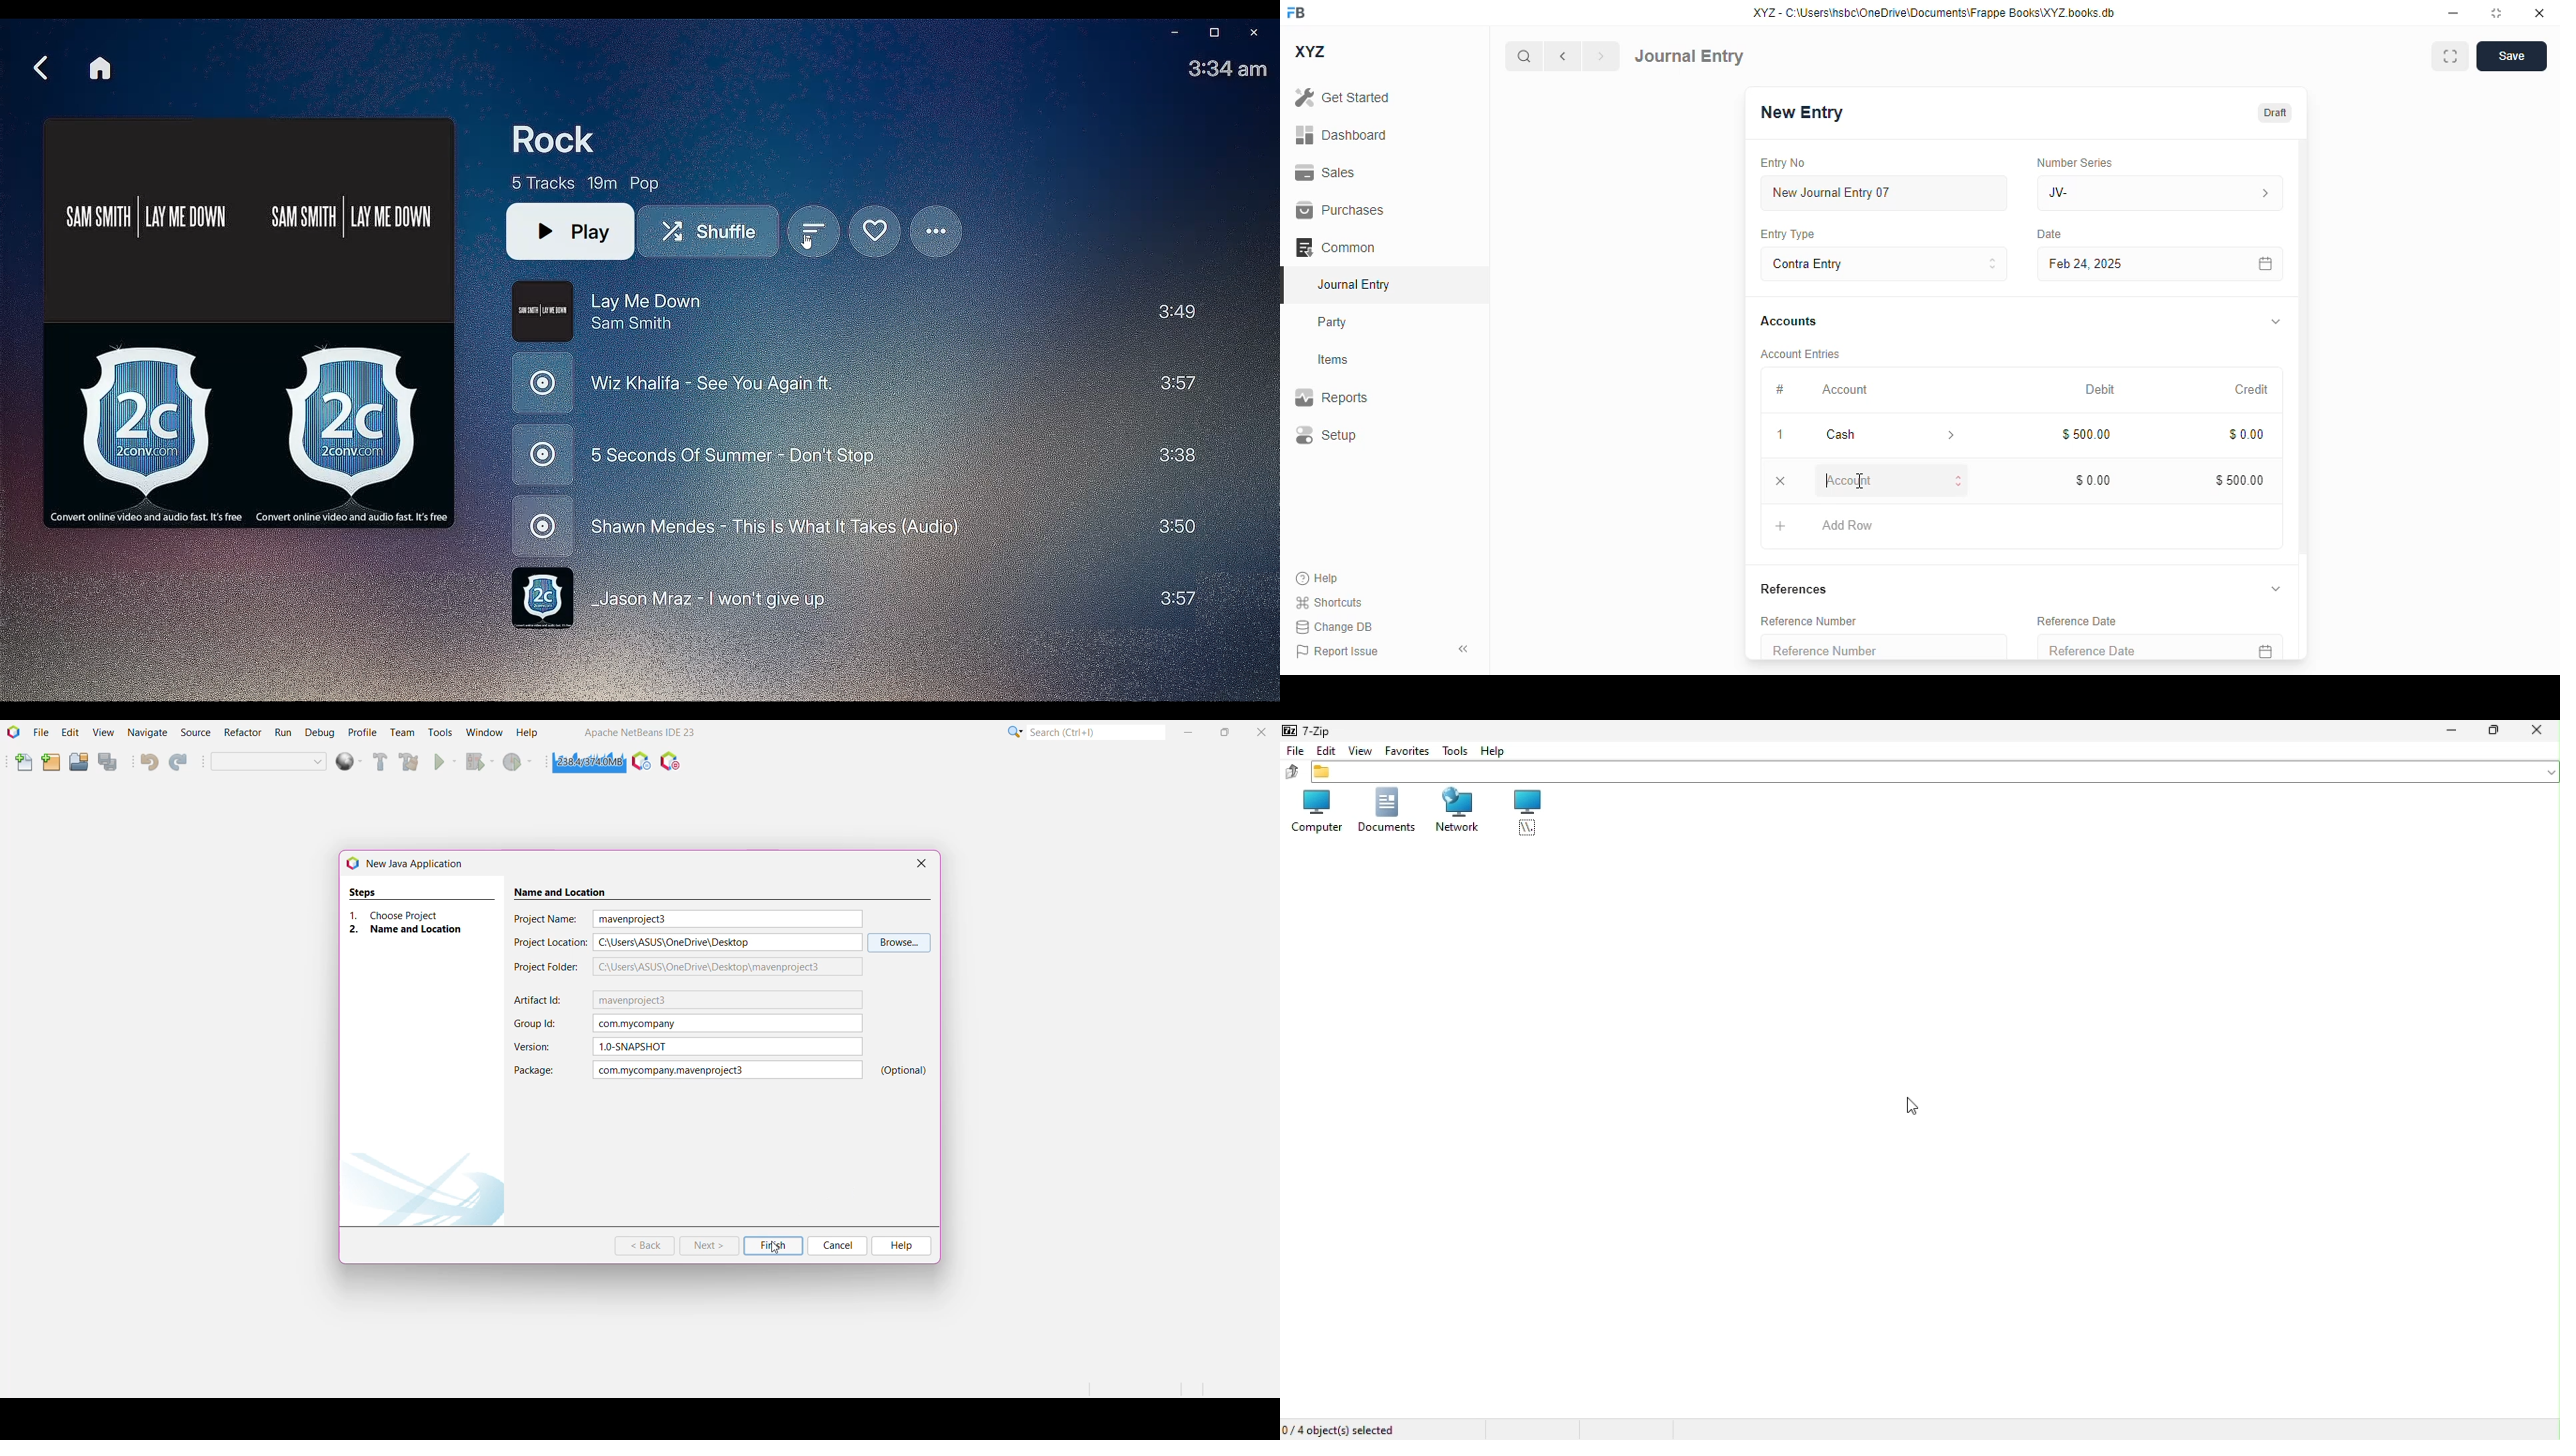 Image resolution: width=2576 pixels, height=1456 pixels. What do you see at coordinates (1309, 52) in the screenshot?
I see `XYZ` at bounding box center [1309, 52].